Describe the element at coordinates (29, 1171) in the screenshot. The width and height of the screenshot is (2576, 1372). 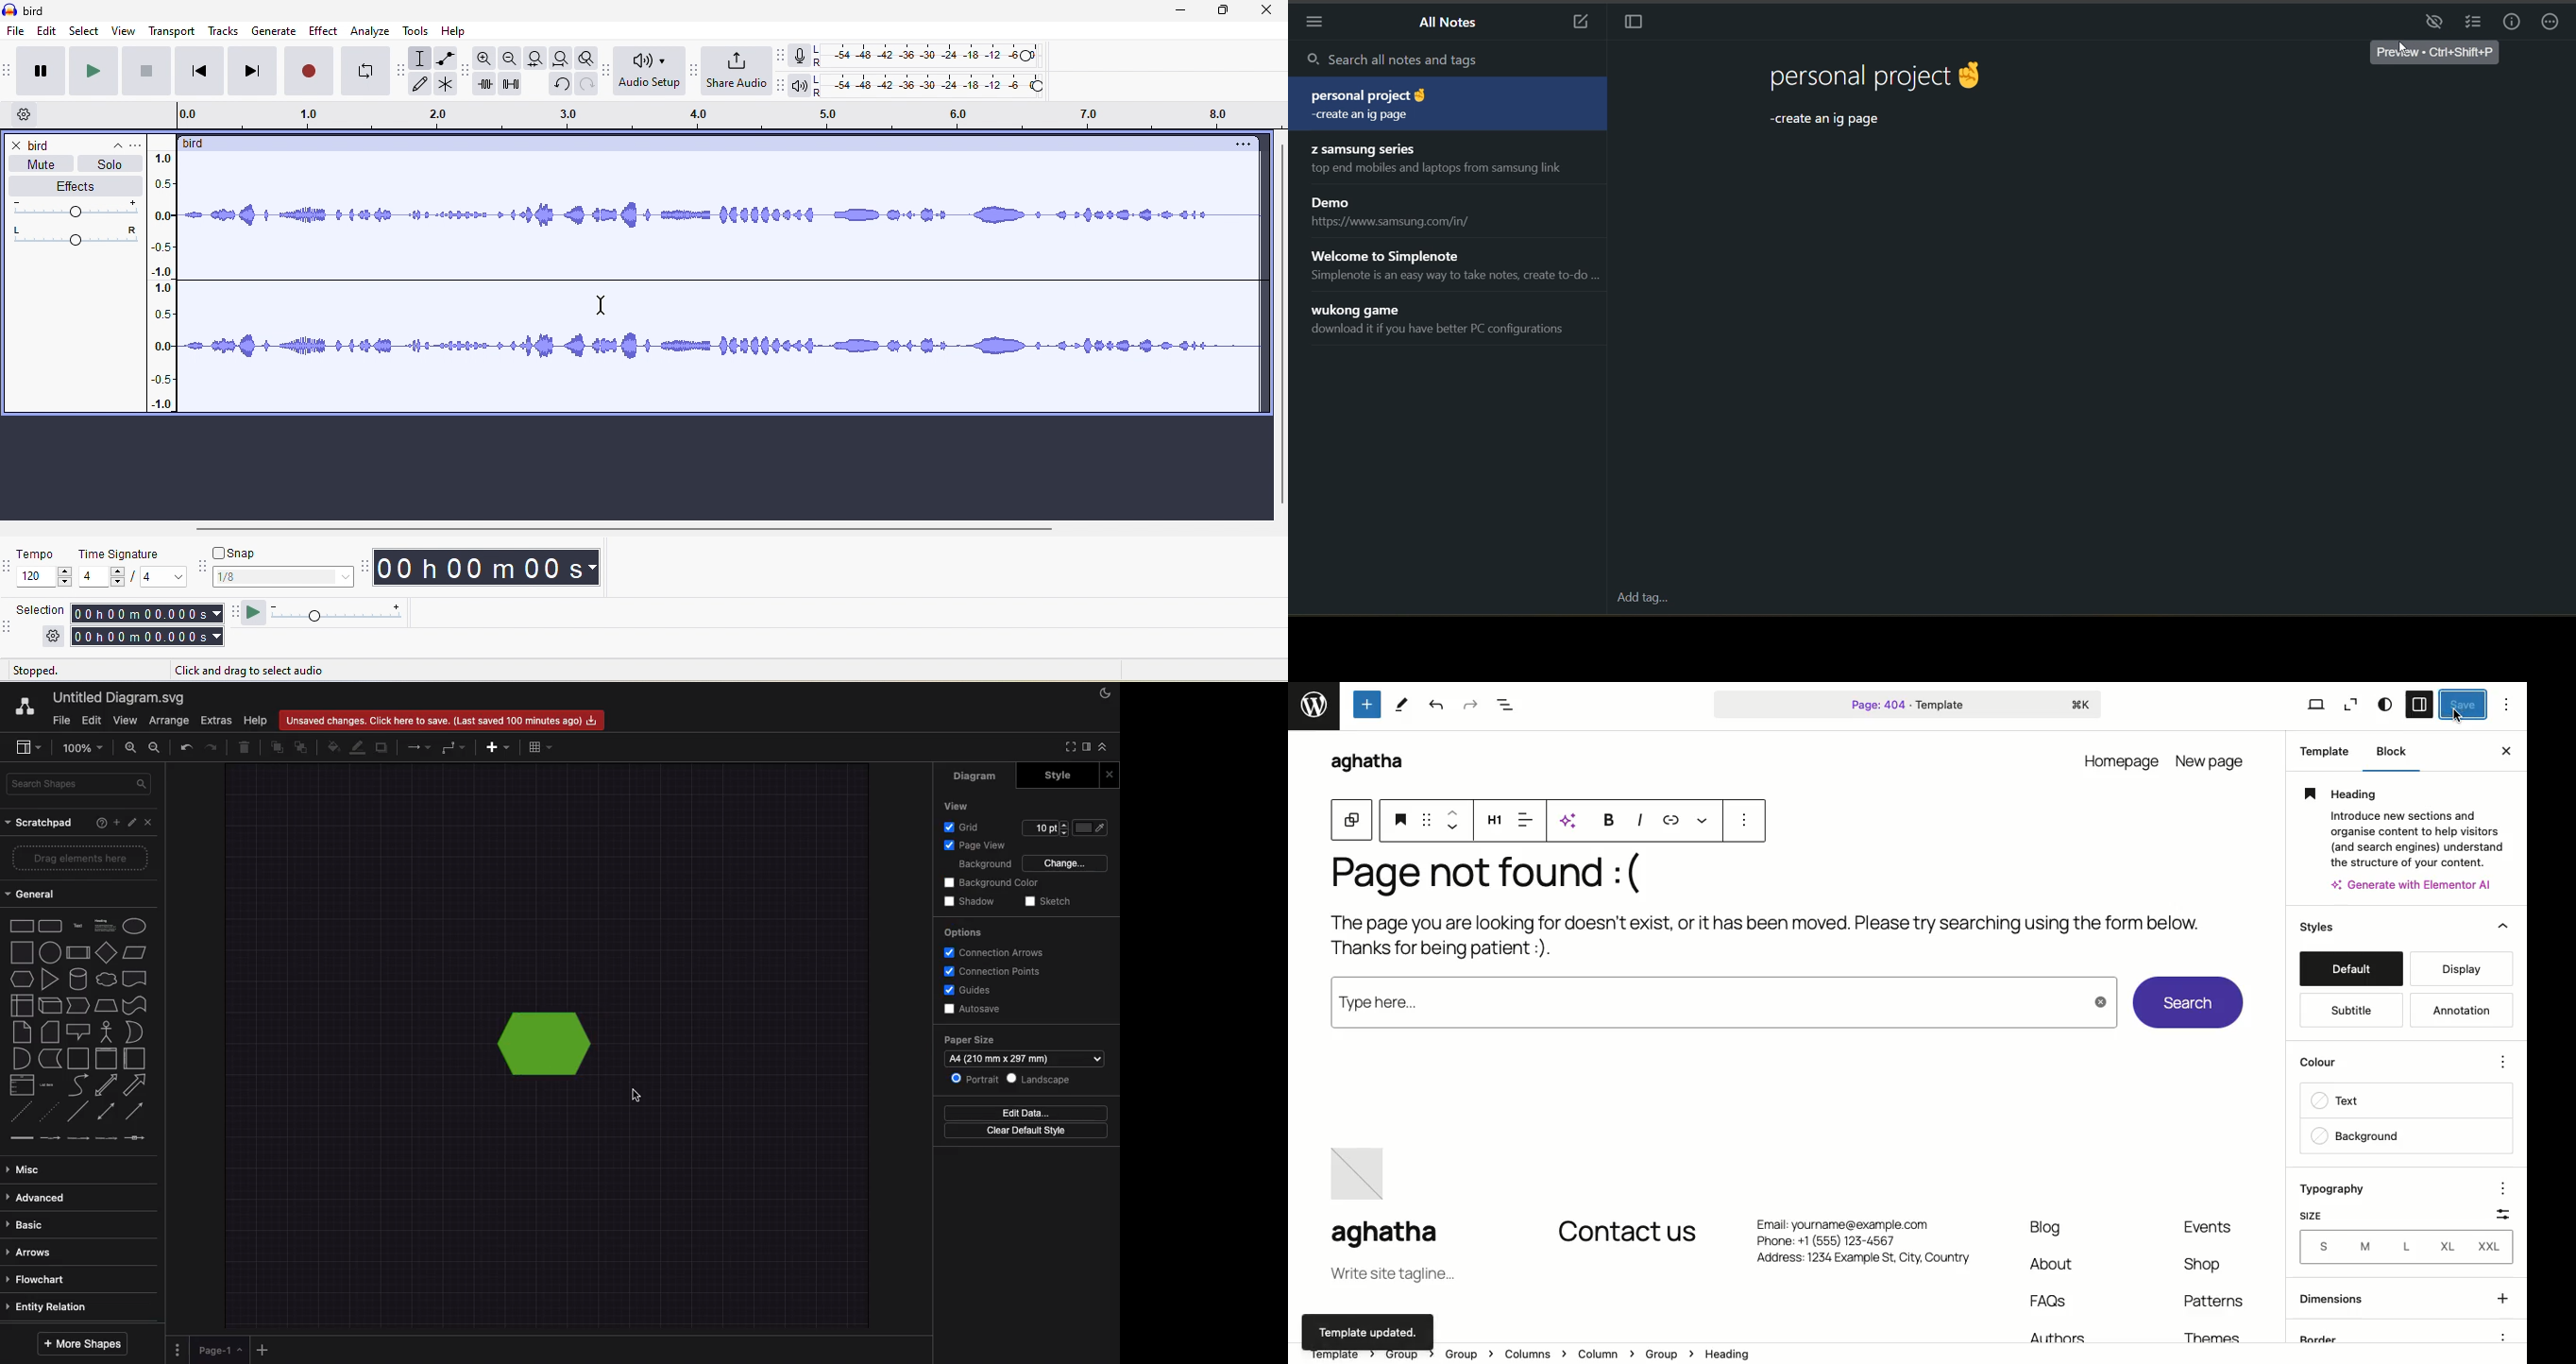
I see `Misc` at that location.